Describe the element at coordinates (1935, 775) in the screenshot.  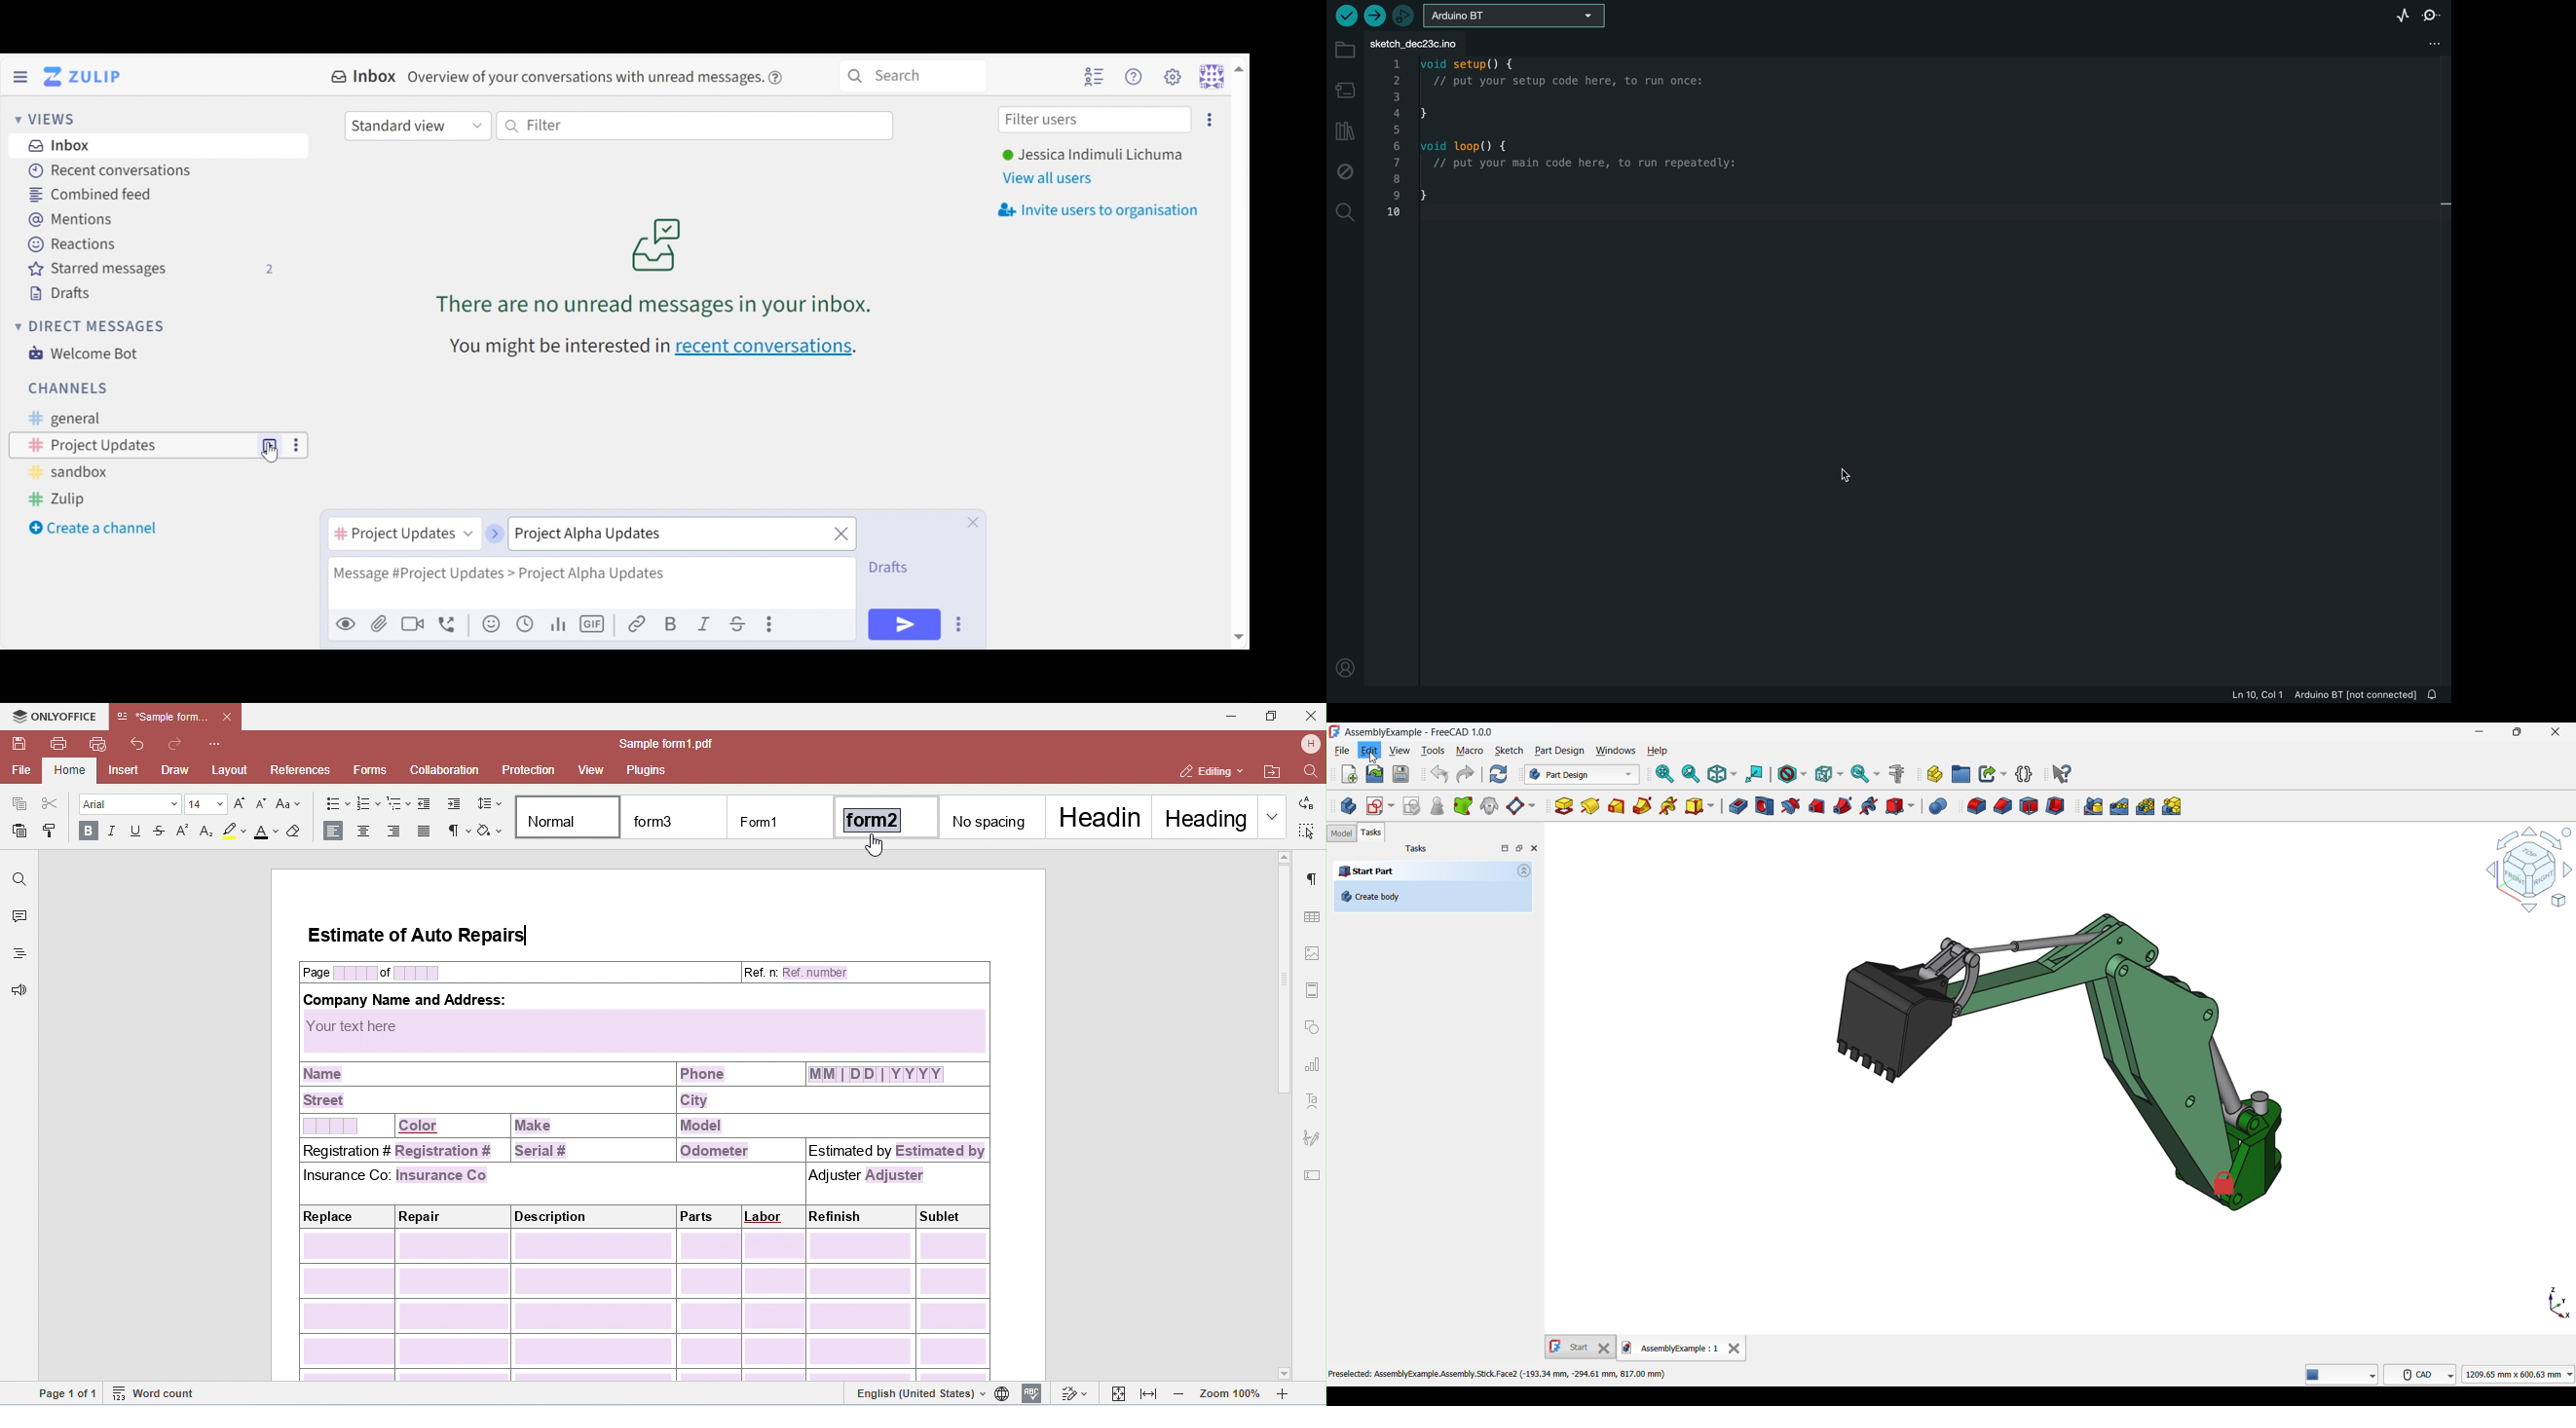
I see `Create part` at that location.